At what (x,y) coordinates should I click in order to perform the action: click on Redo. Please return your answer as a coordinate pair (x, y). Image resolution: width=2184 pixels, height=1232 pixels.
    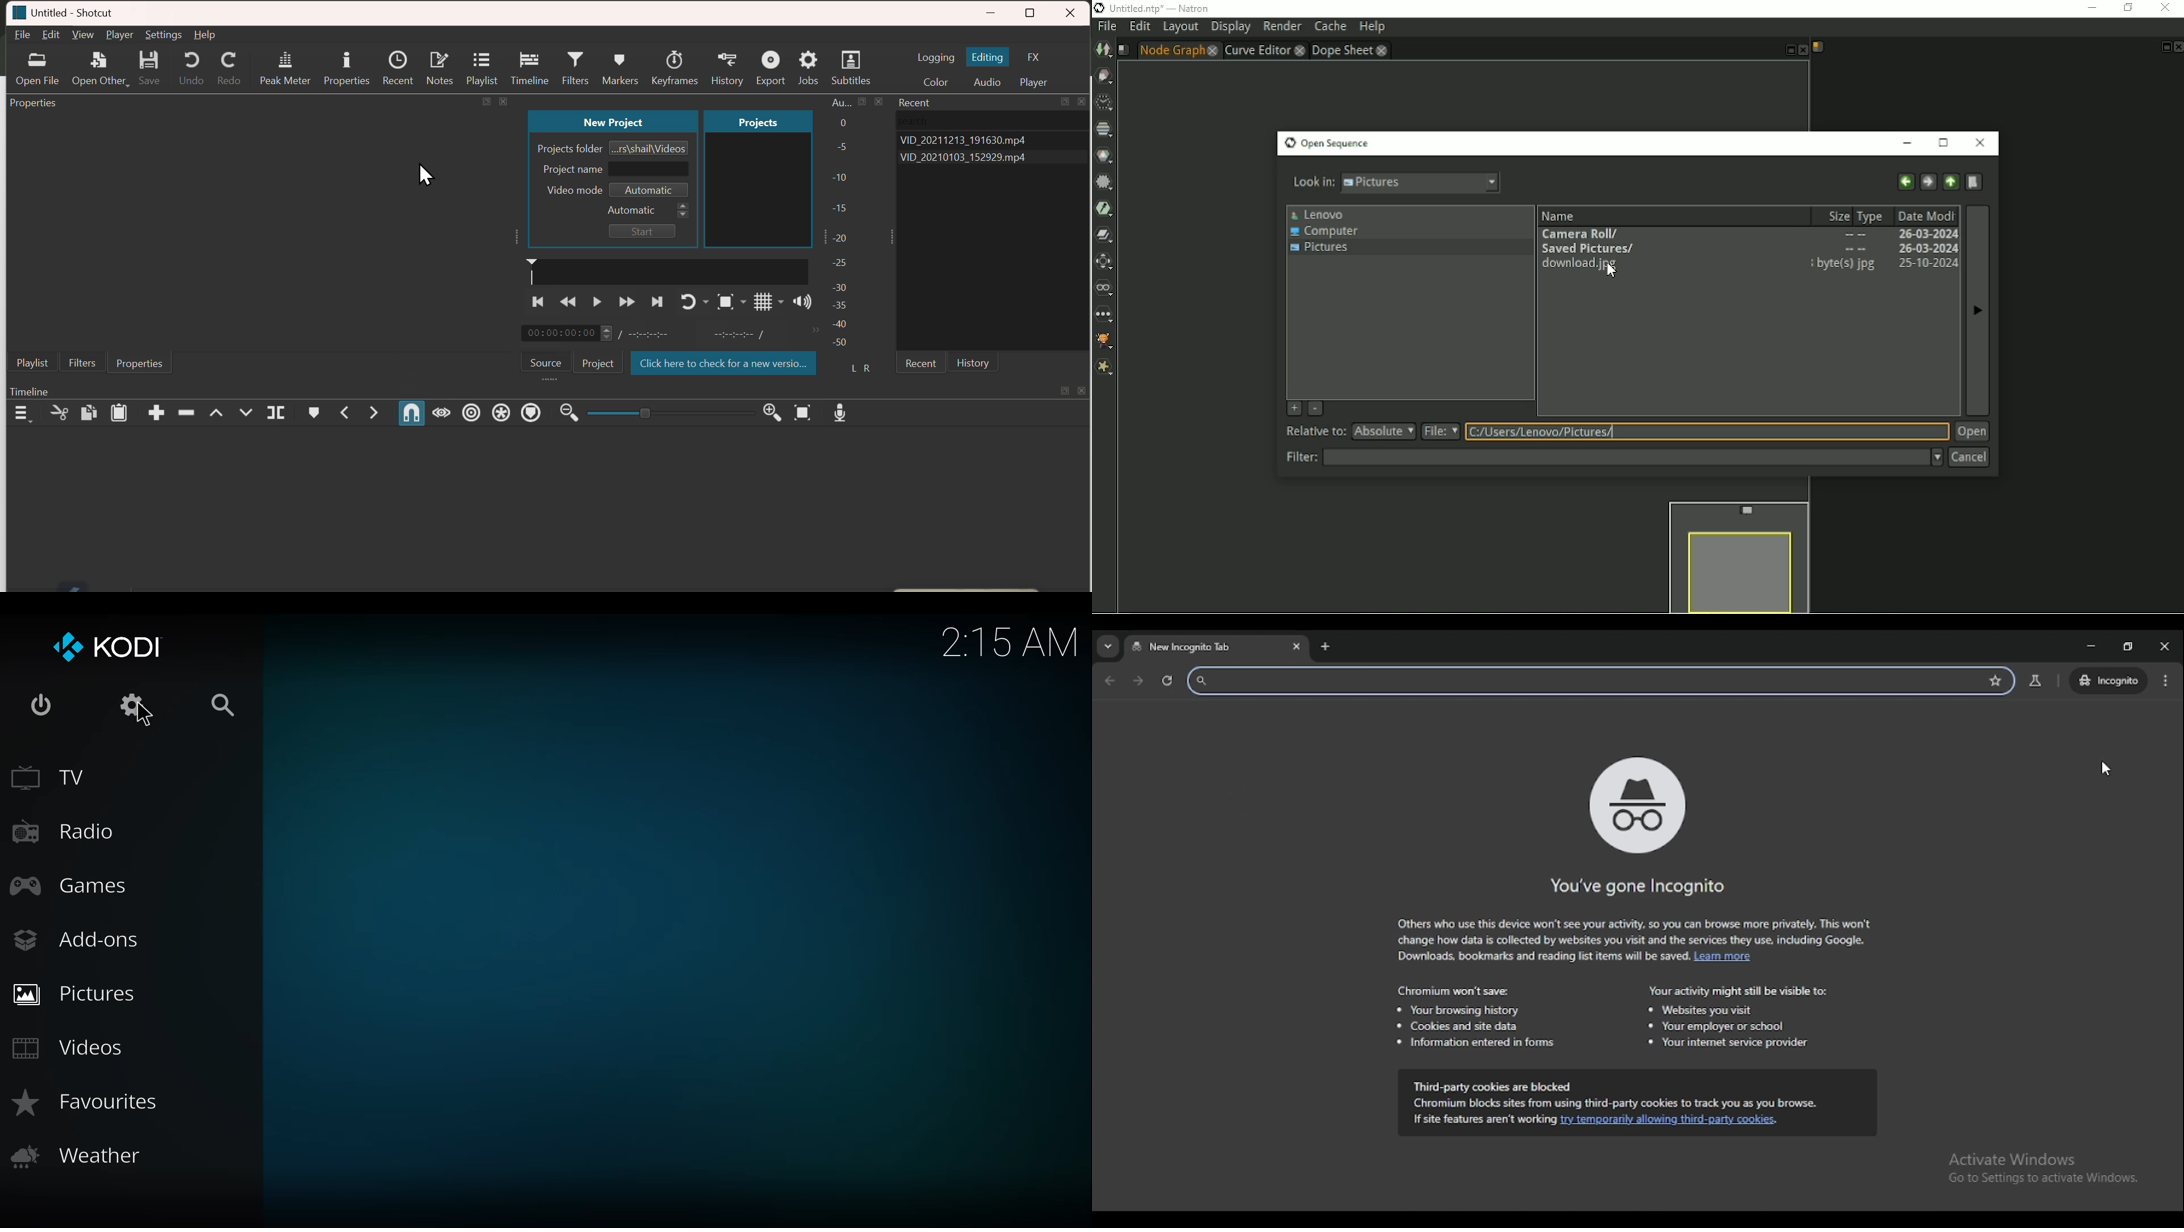
    Looking at the image, I should click on (226, 64).